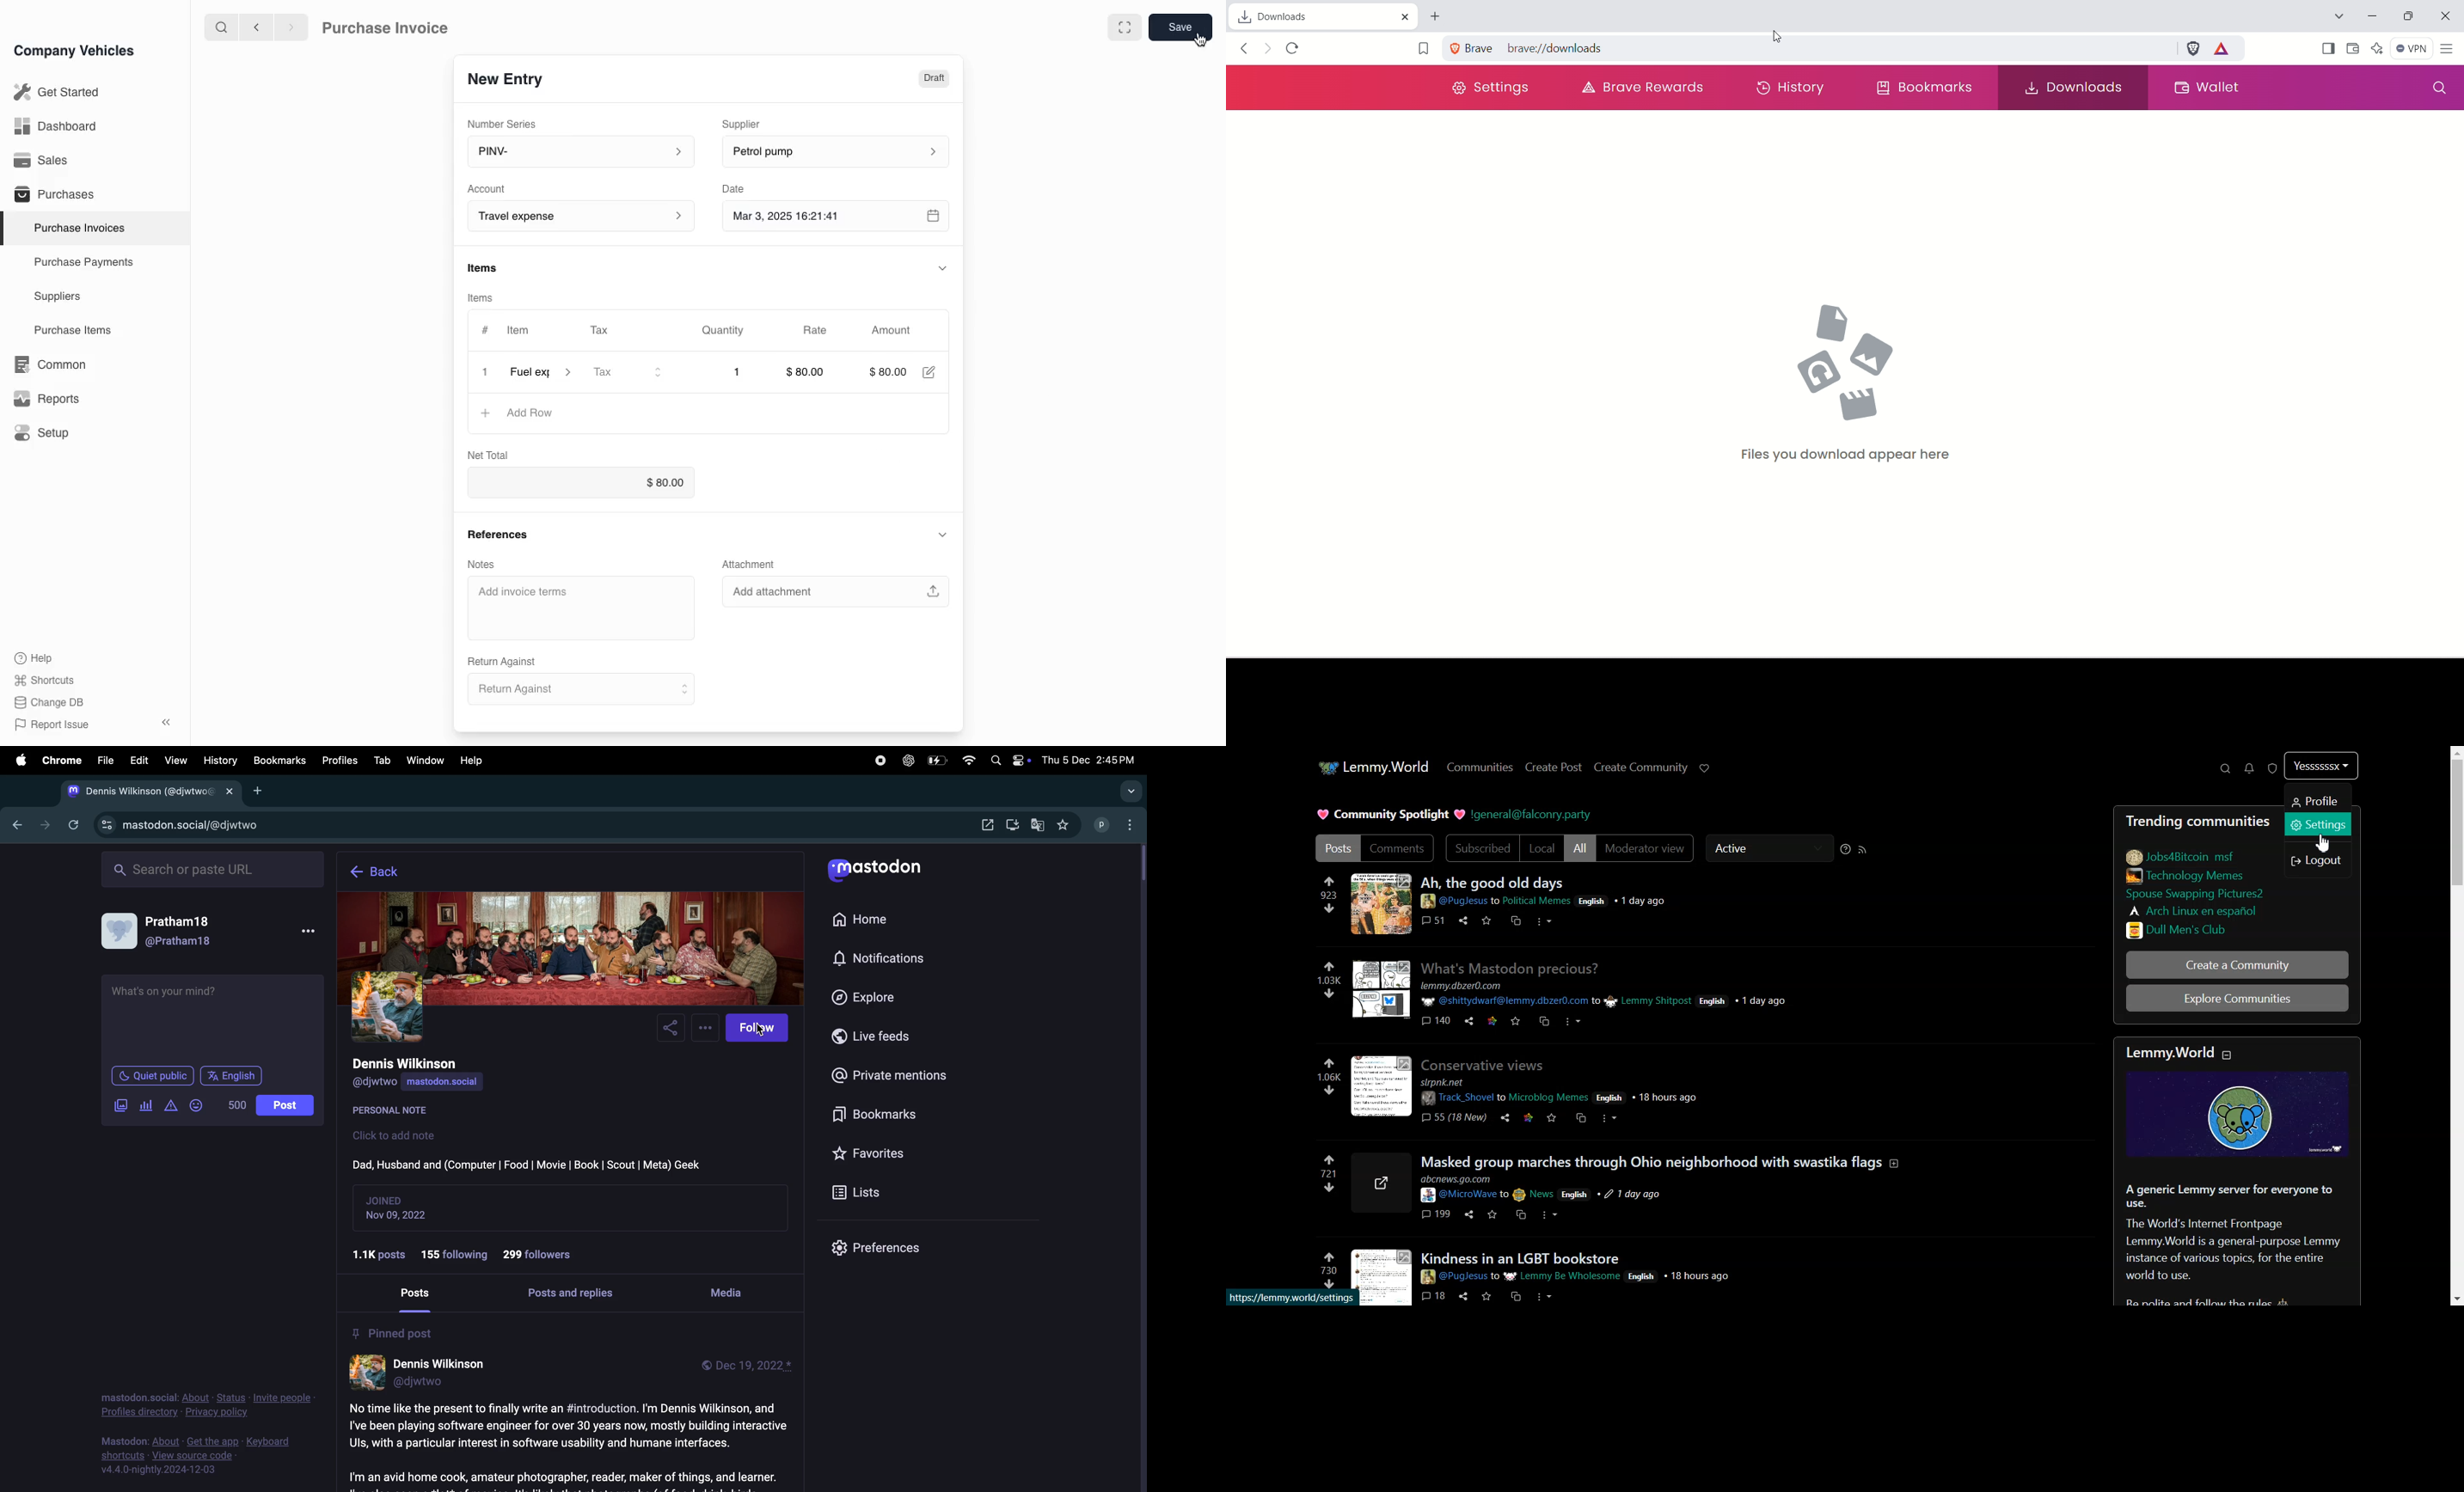 The image size is (2464, 1512). Describe the element at coordinates (308, 930) in the screenshot. I see `options` at that location.